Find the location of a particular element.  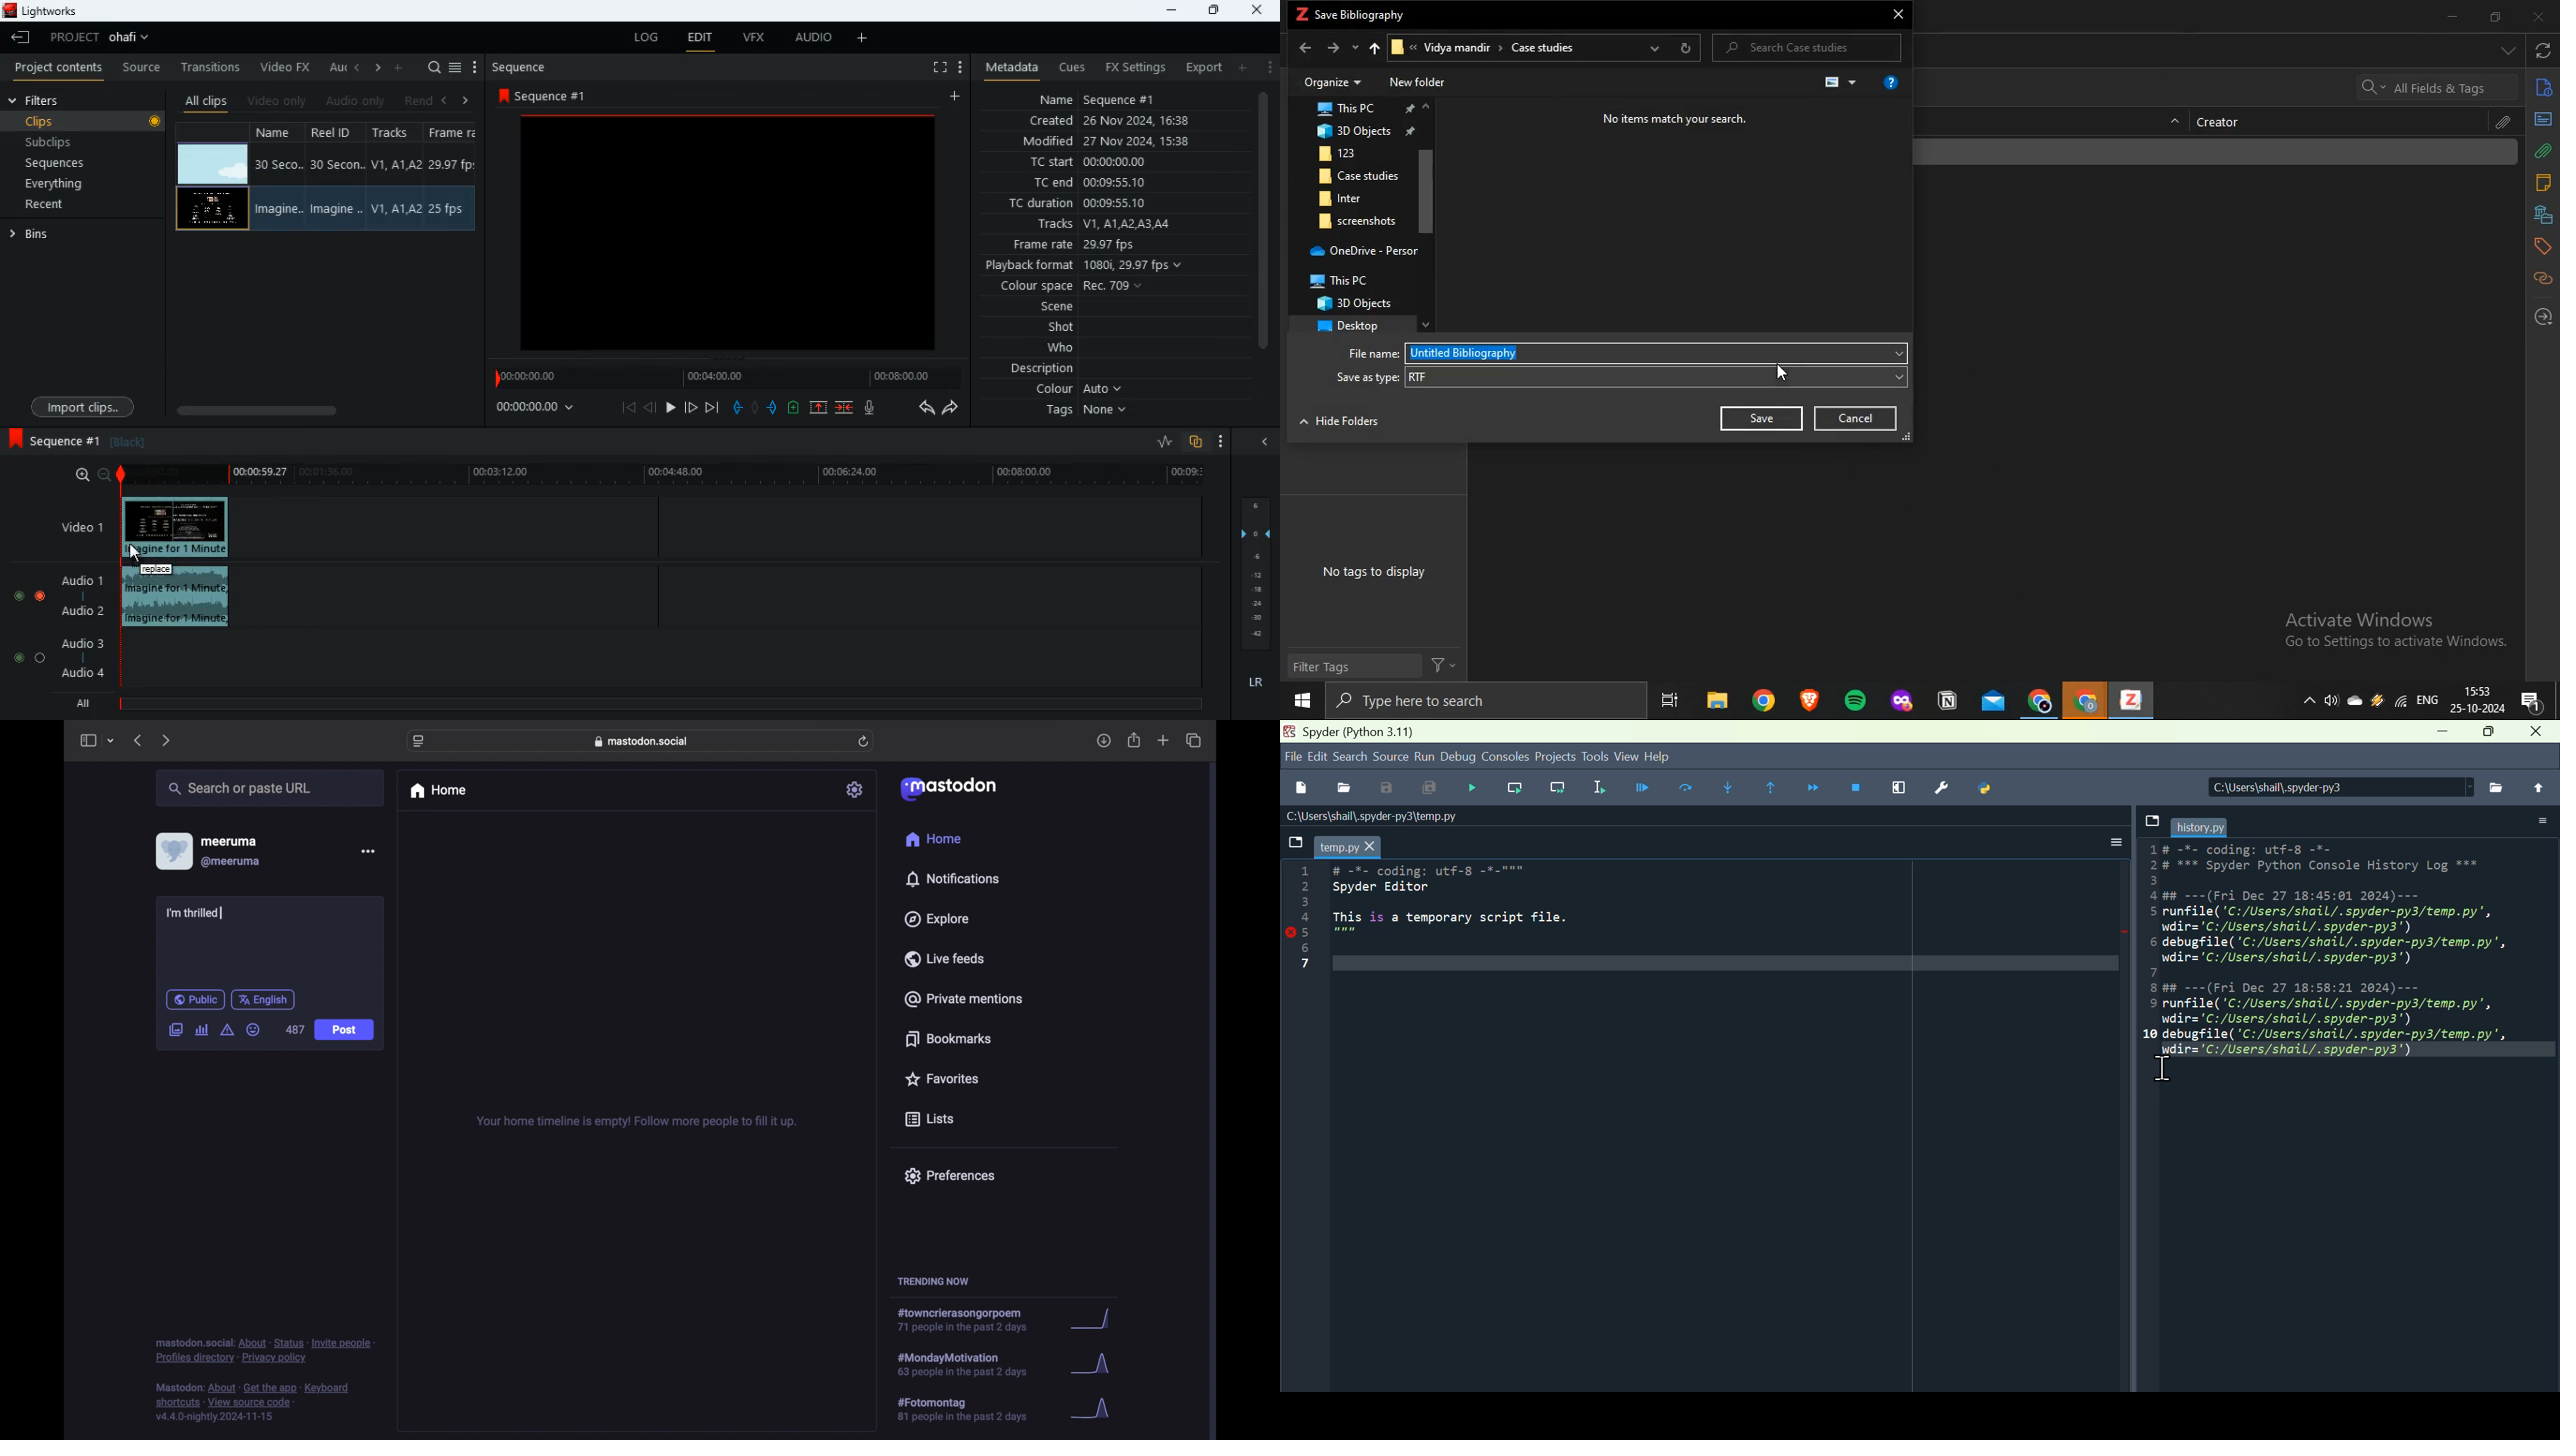

private mentions is located at coordinates (963, 999).